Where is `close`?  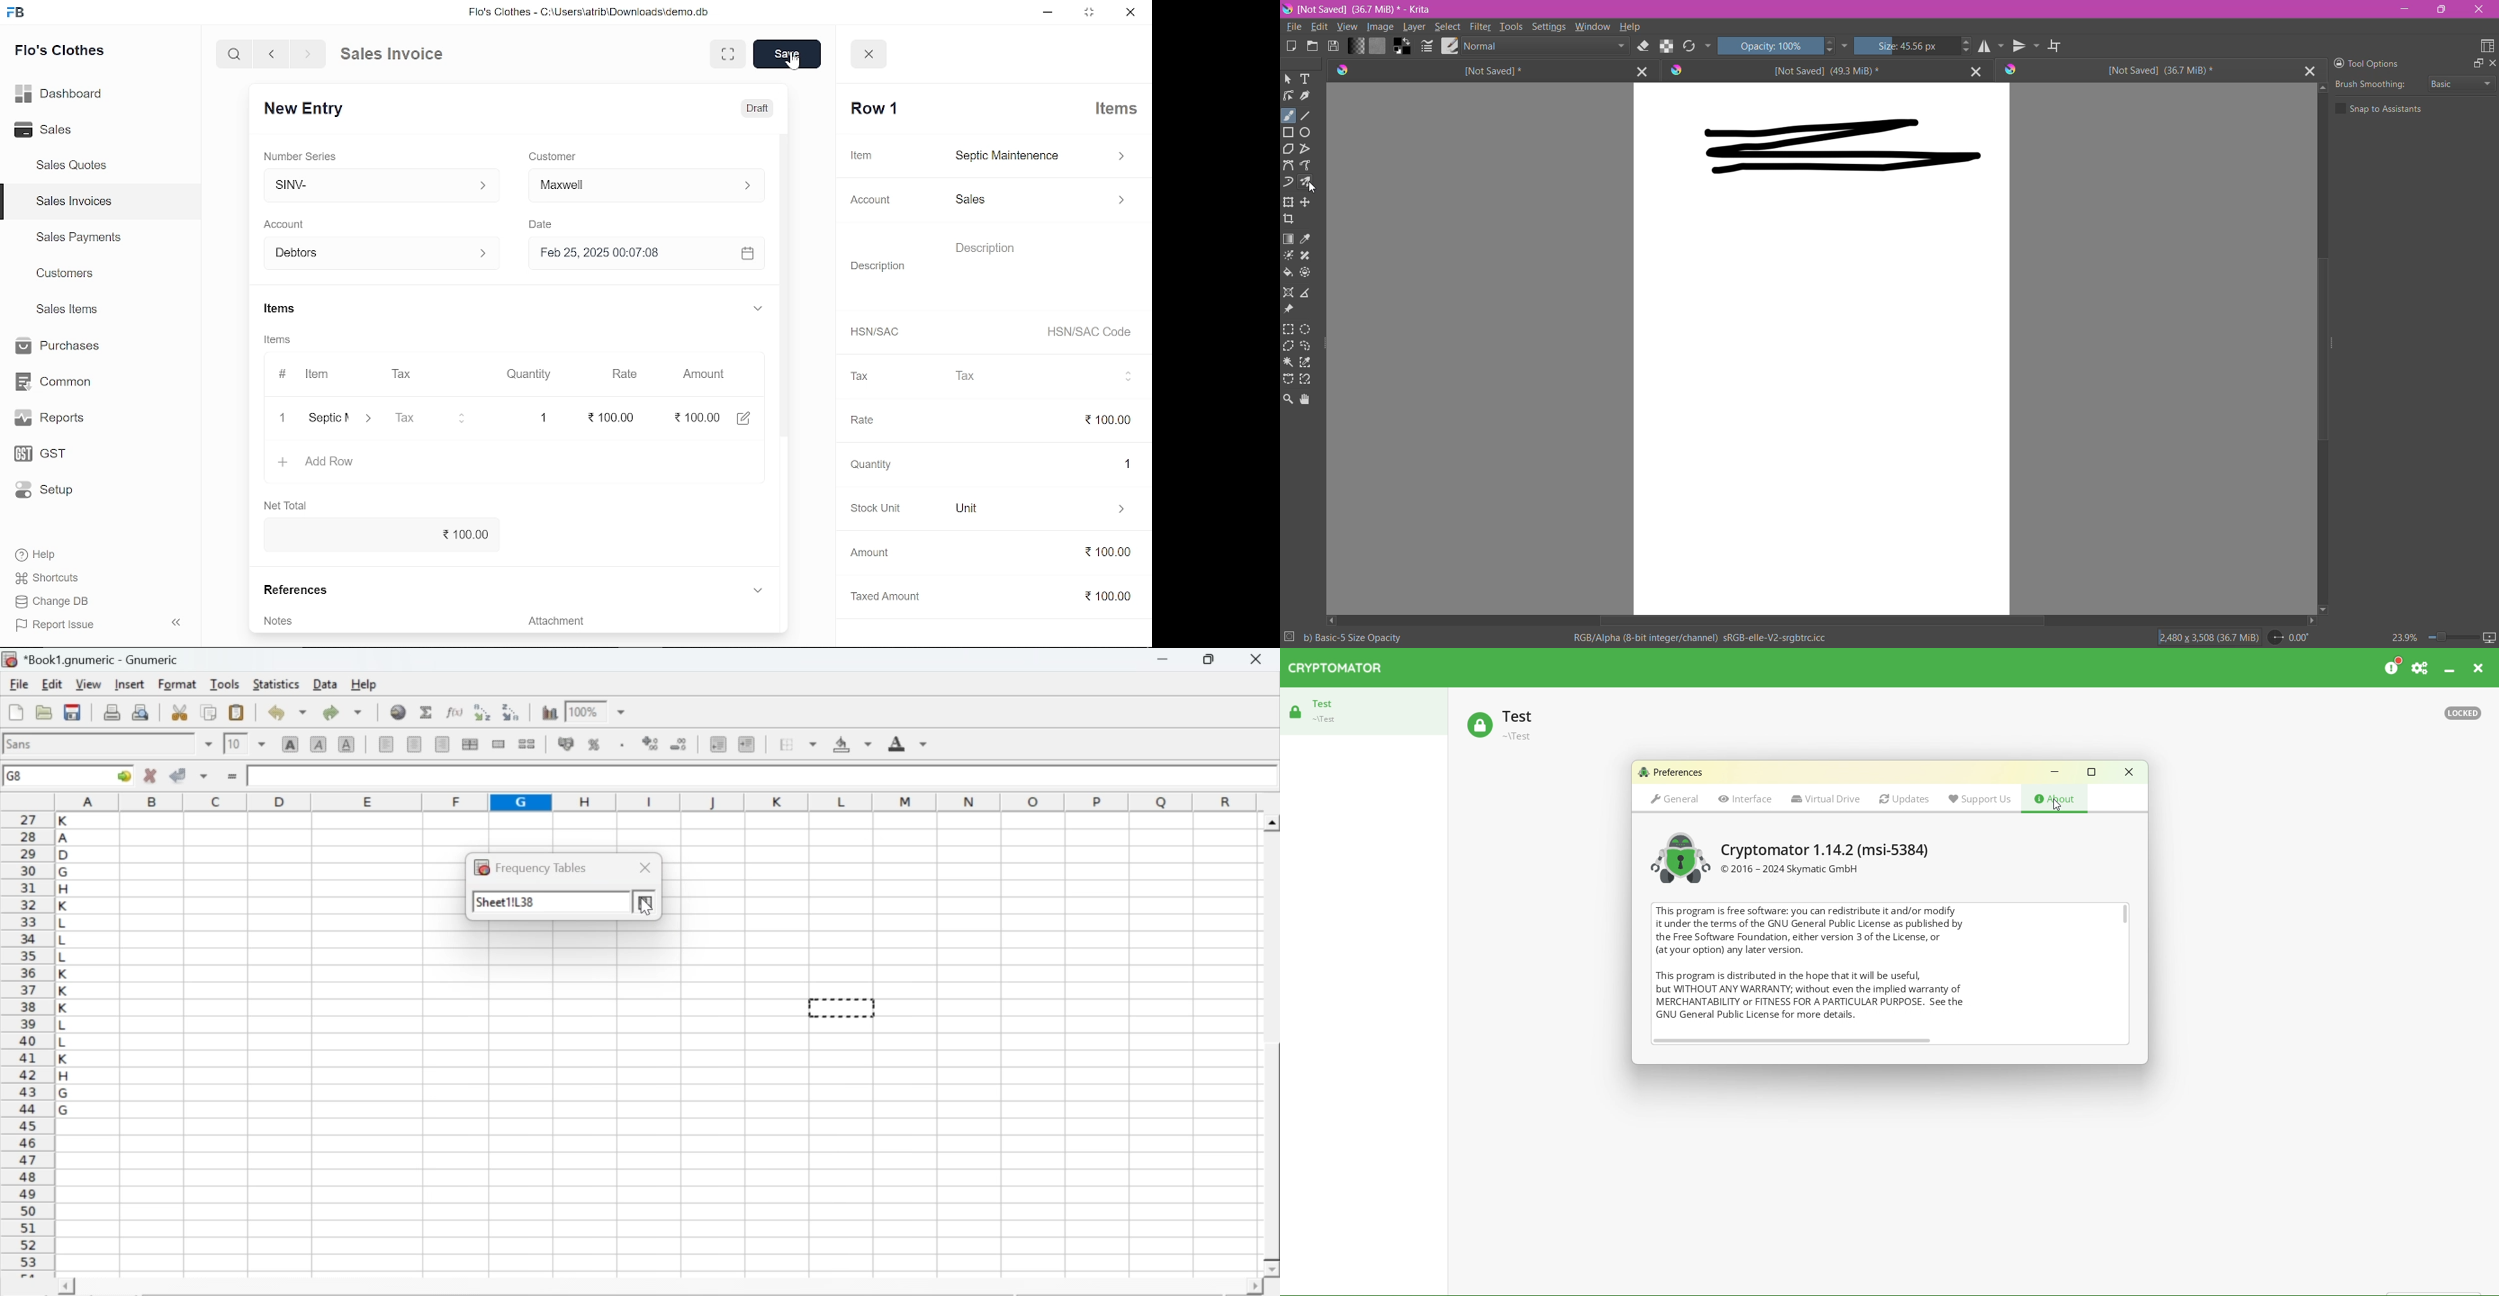
close is located at coordinates (645, 867).